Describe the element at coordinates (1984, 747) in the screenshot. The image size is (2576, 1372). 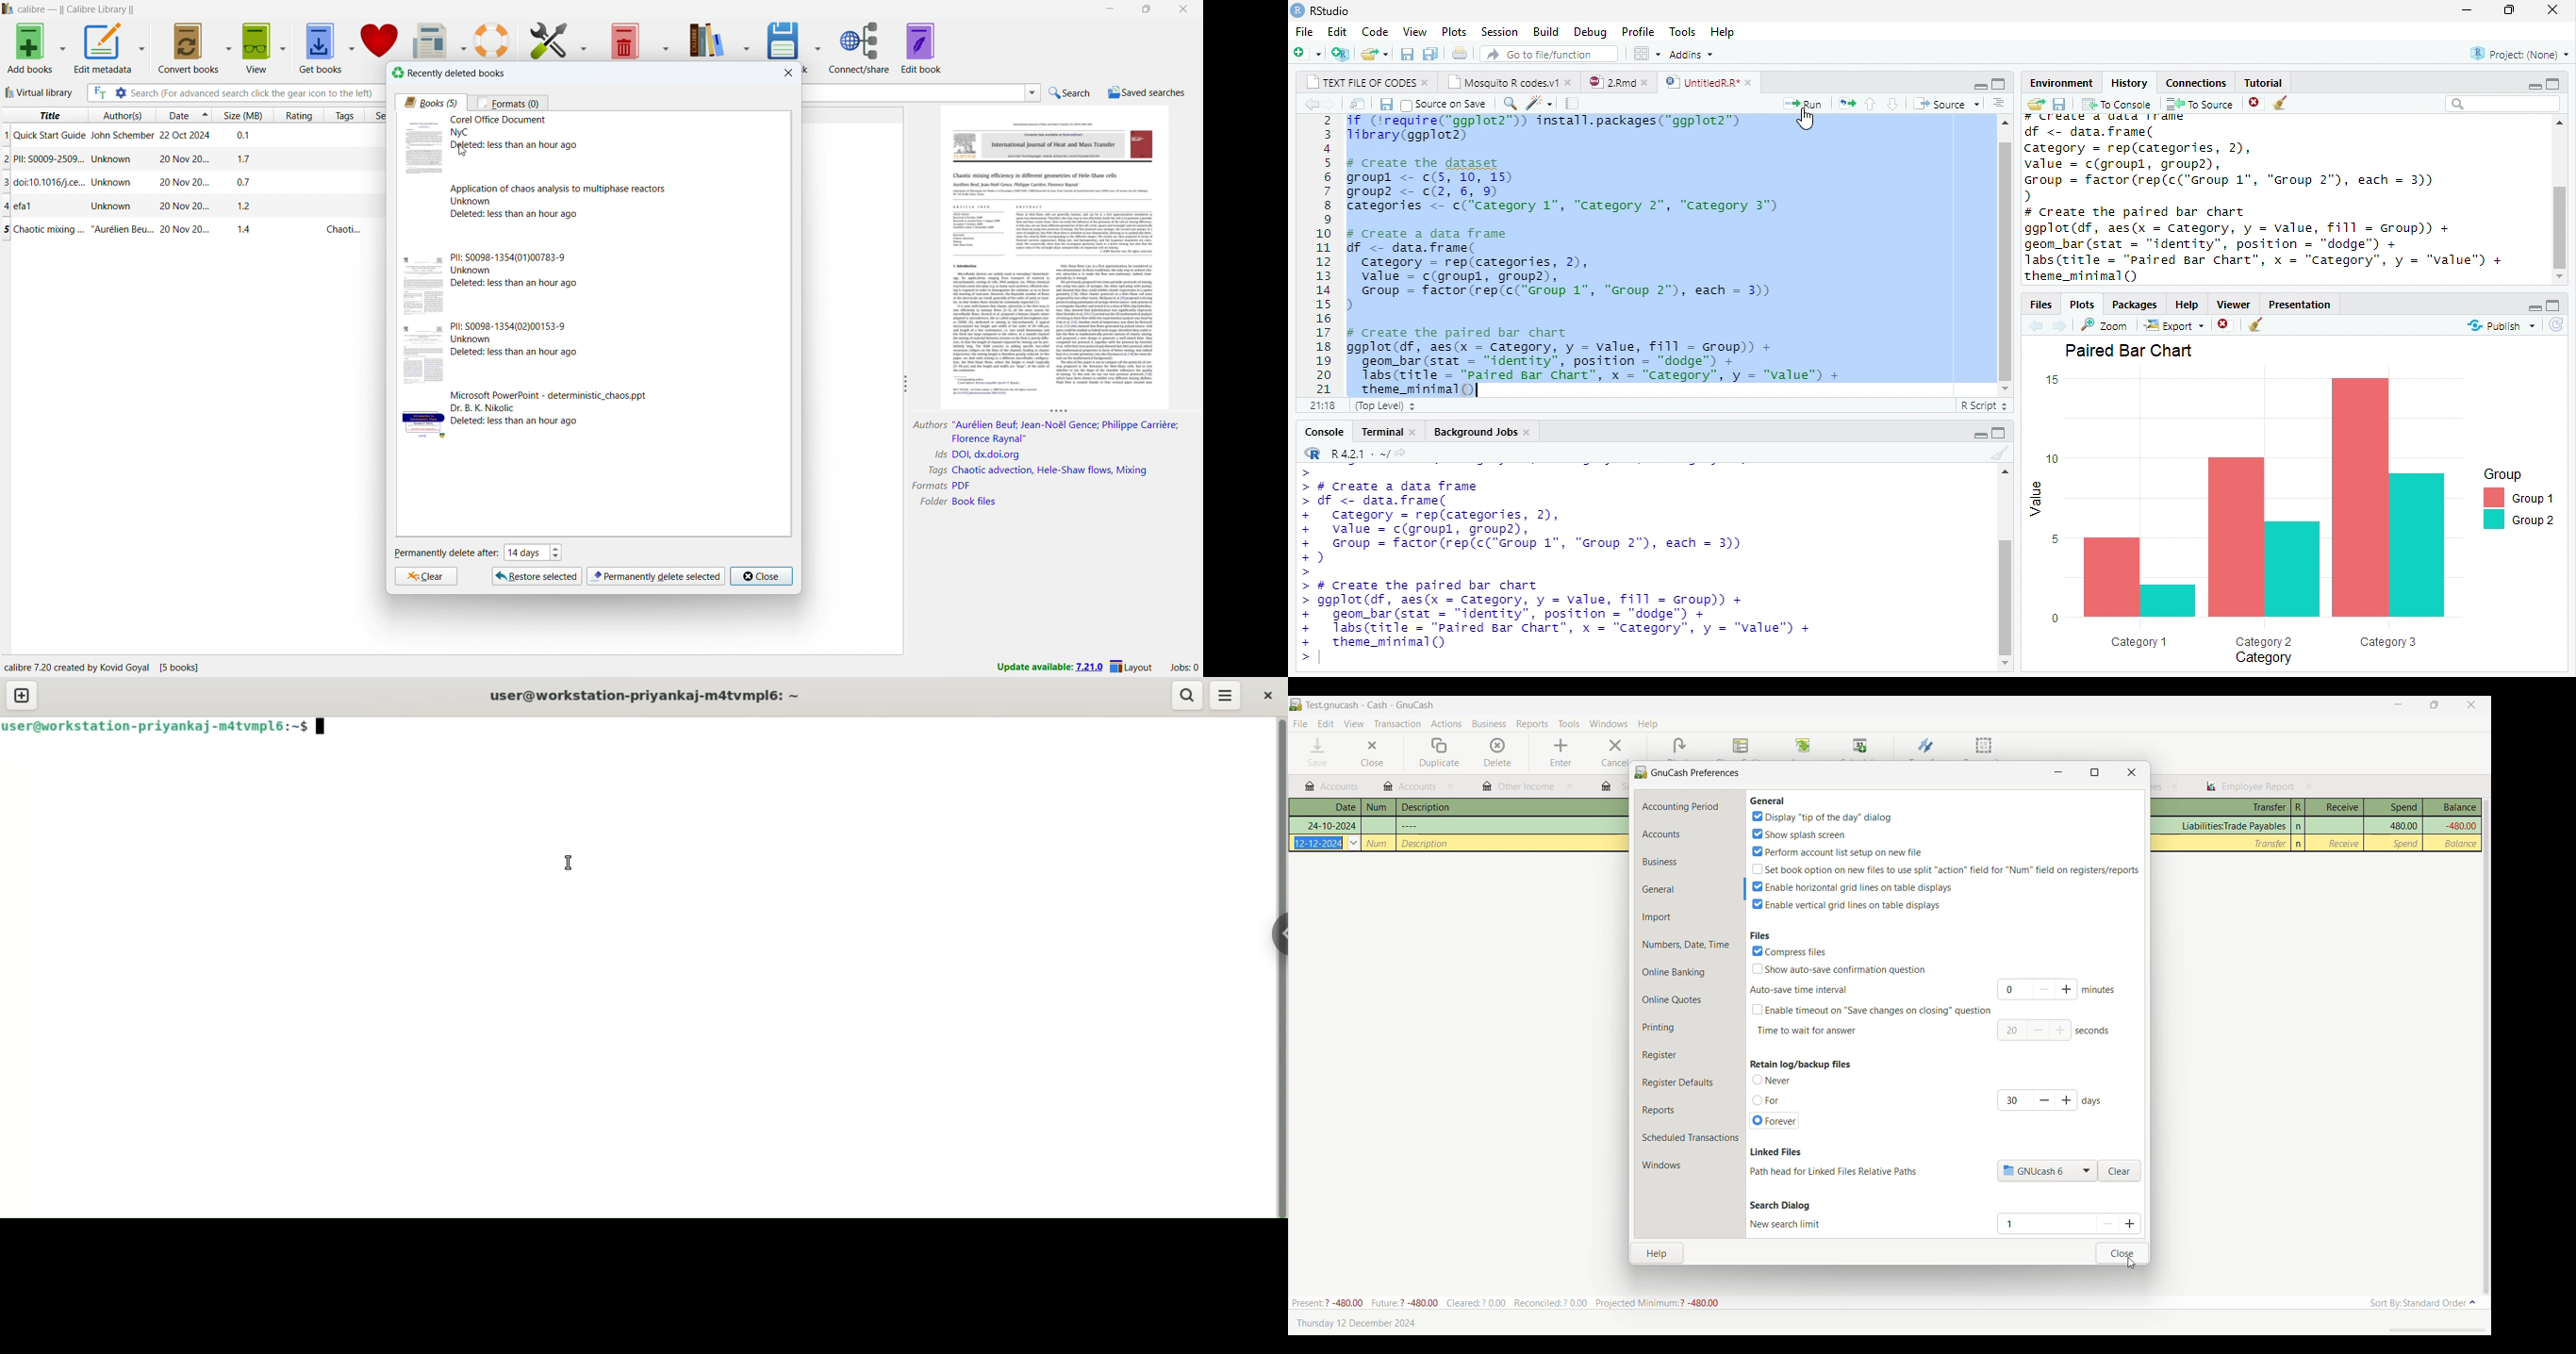
I see `Reconcile` at that location.